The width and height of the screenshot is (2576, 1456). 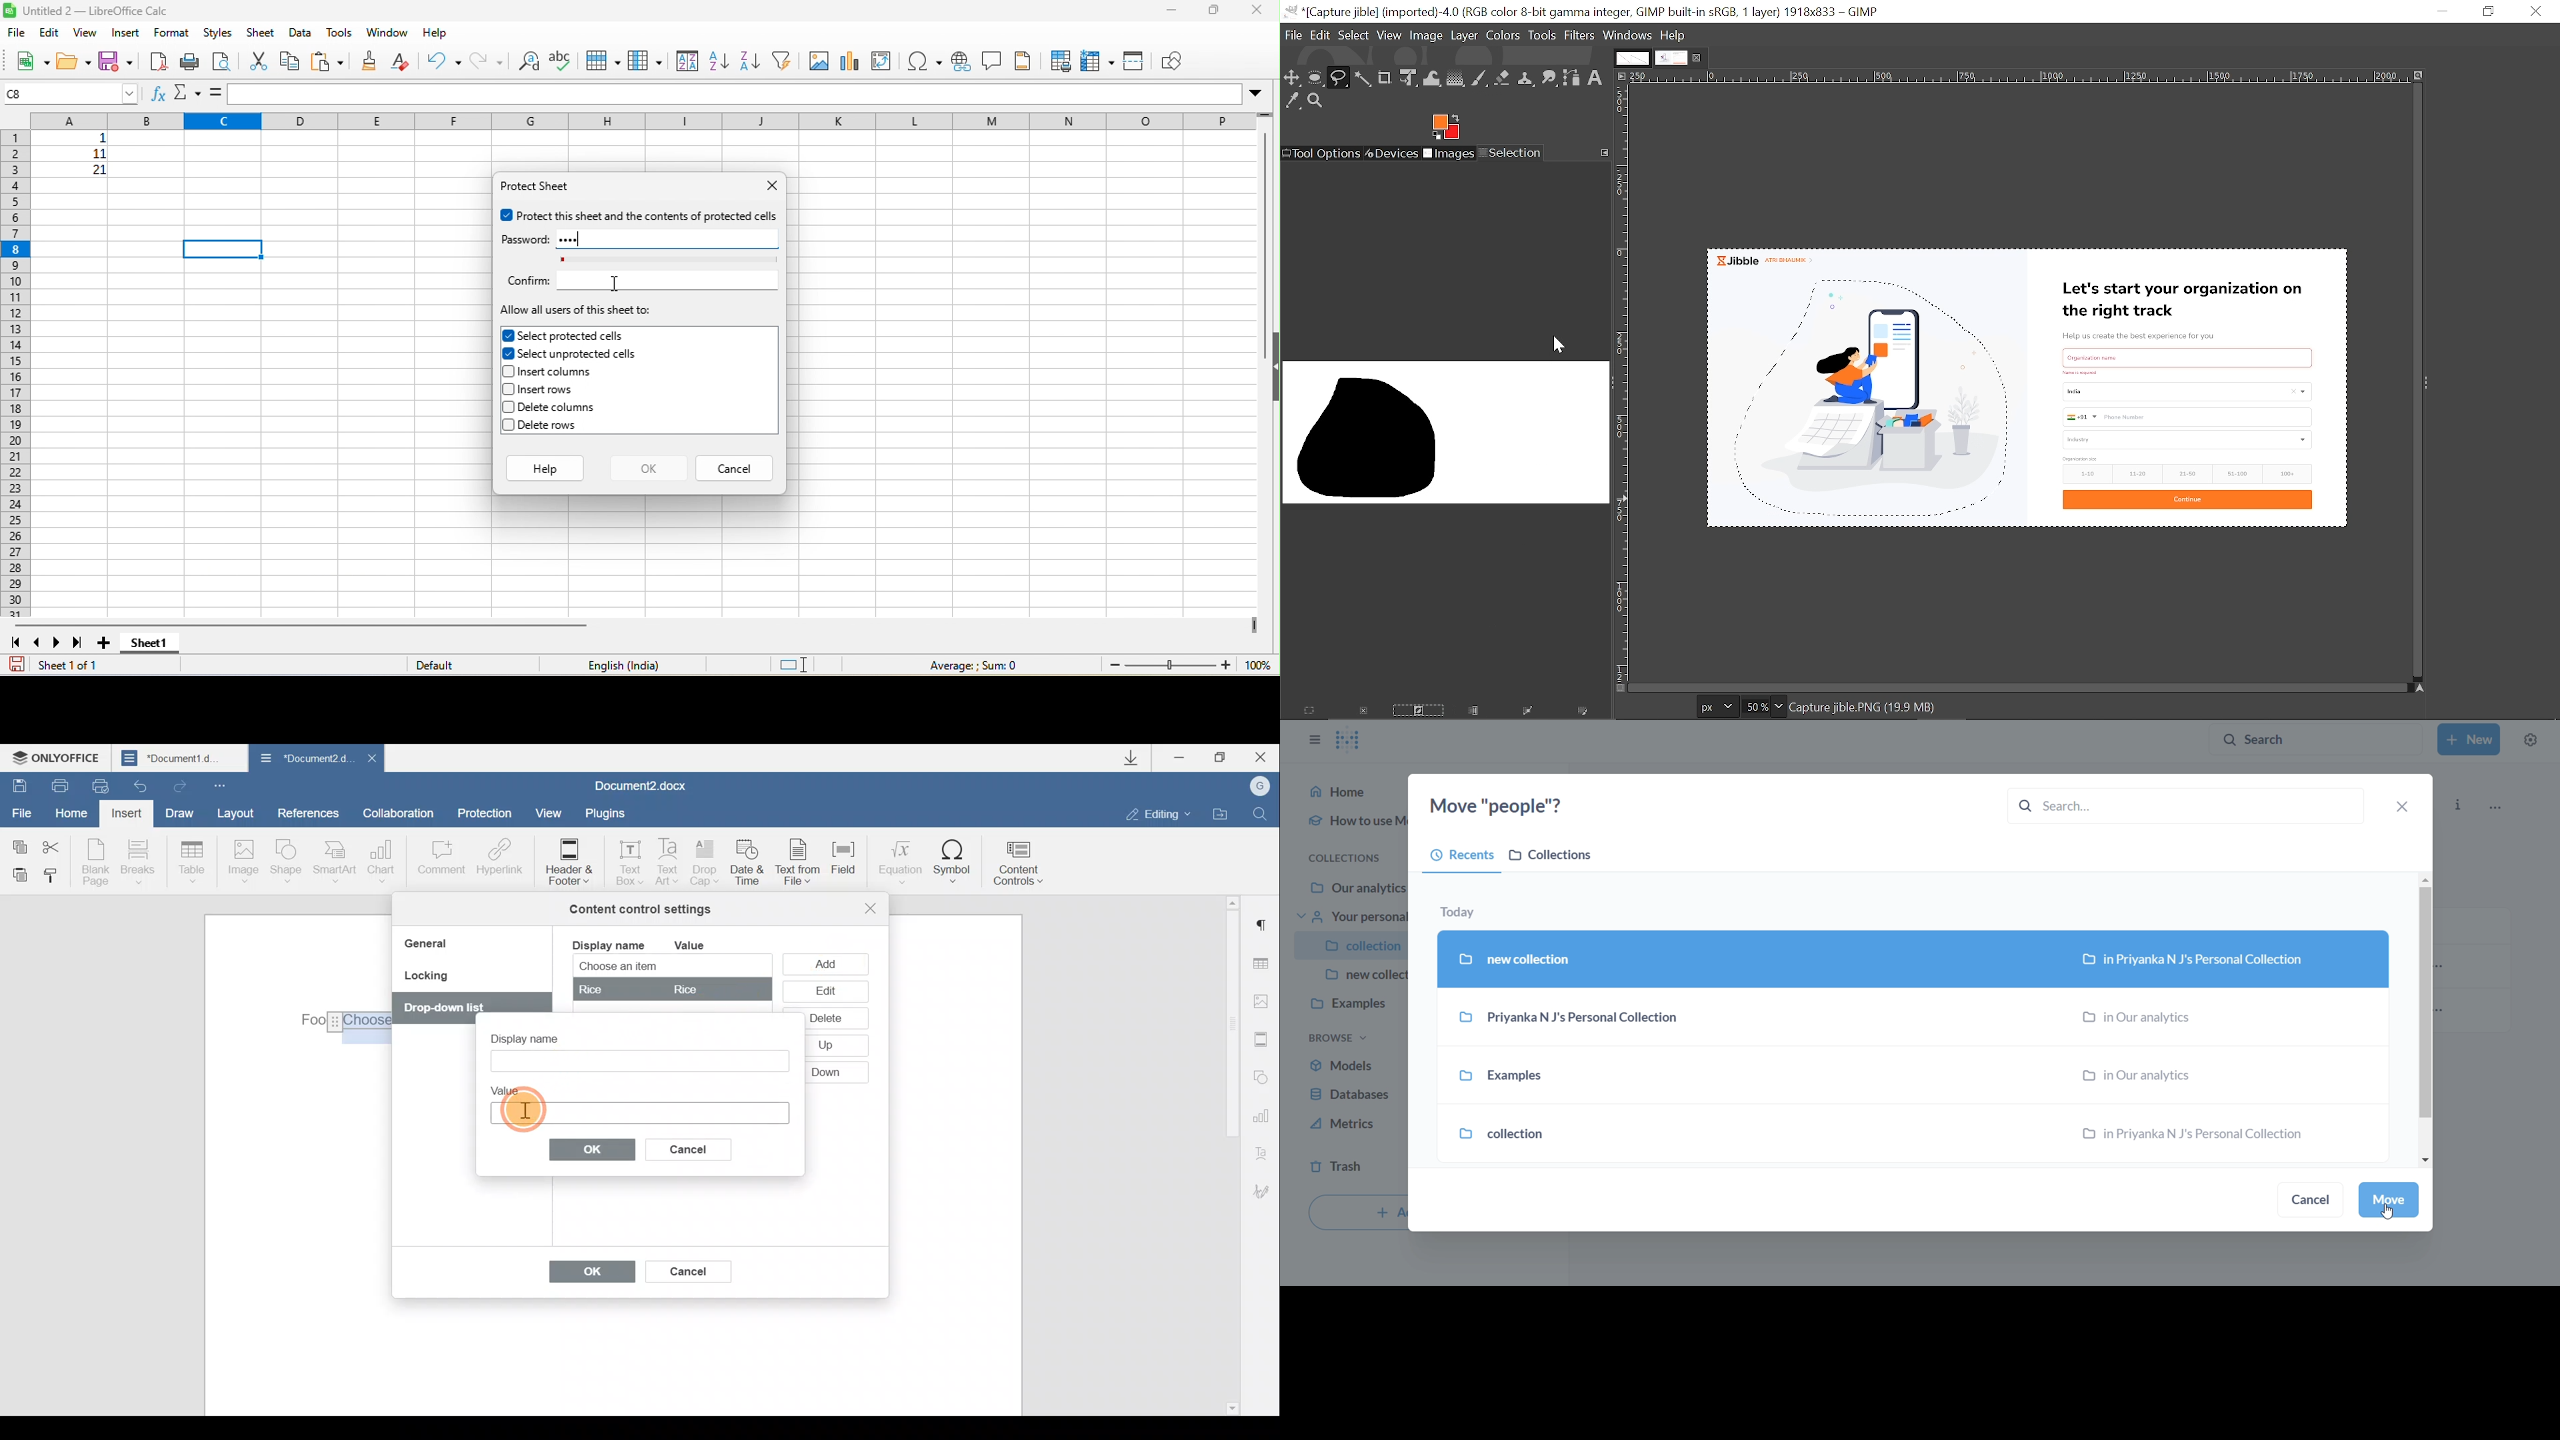 I want to click on Document1 d.., so click(x=181, y=757).